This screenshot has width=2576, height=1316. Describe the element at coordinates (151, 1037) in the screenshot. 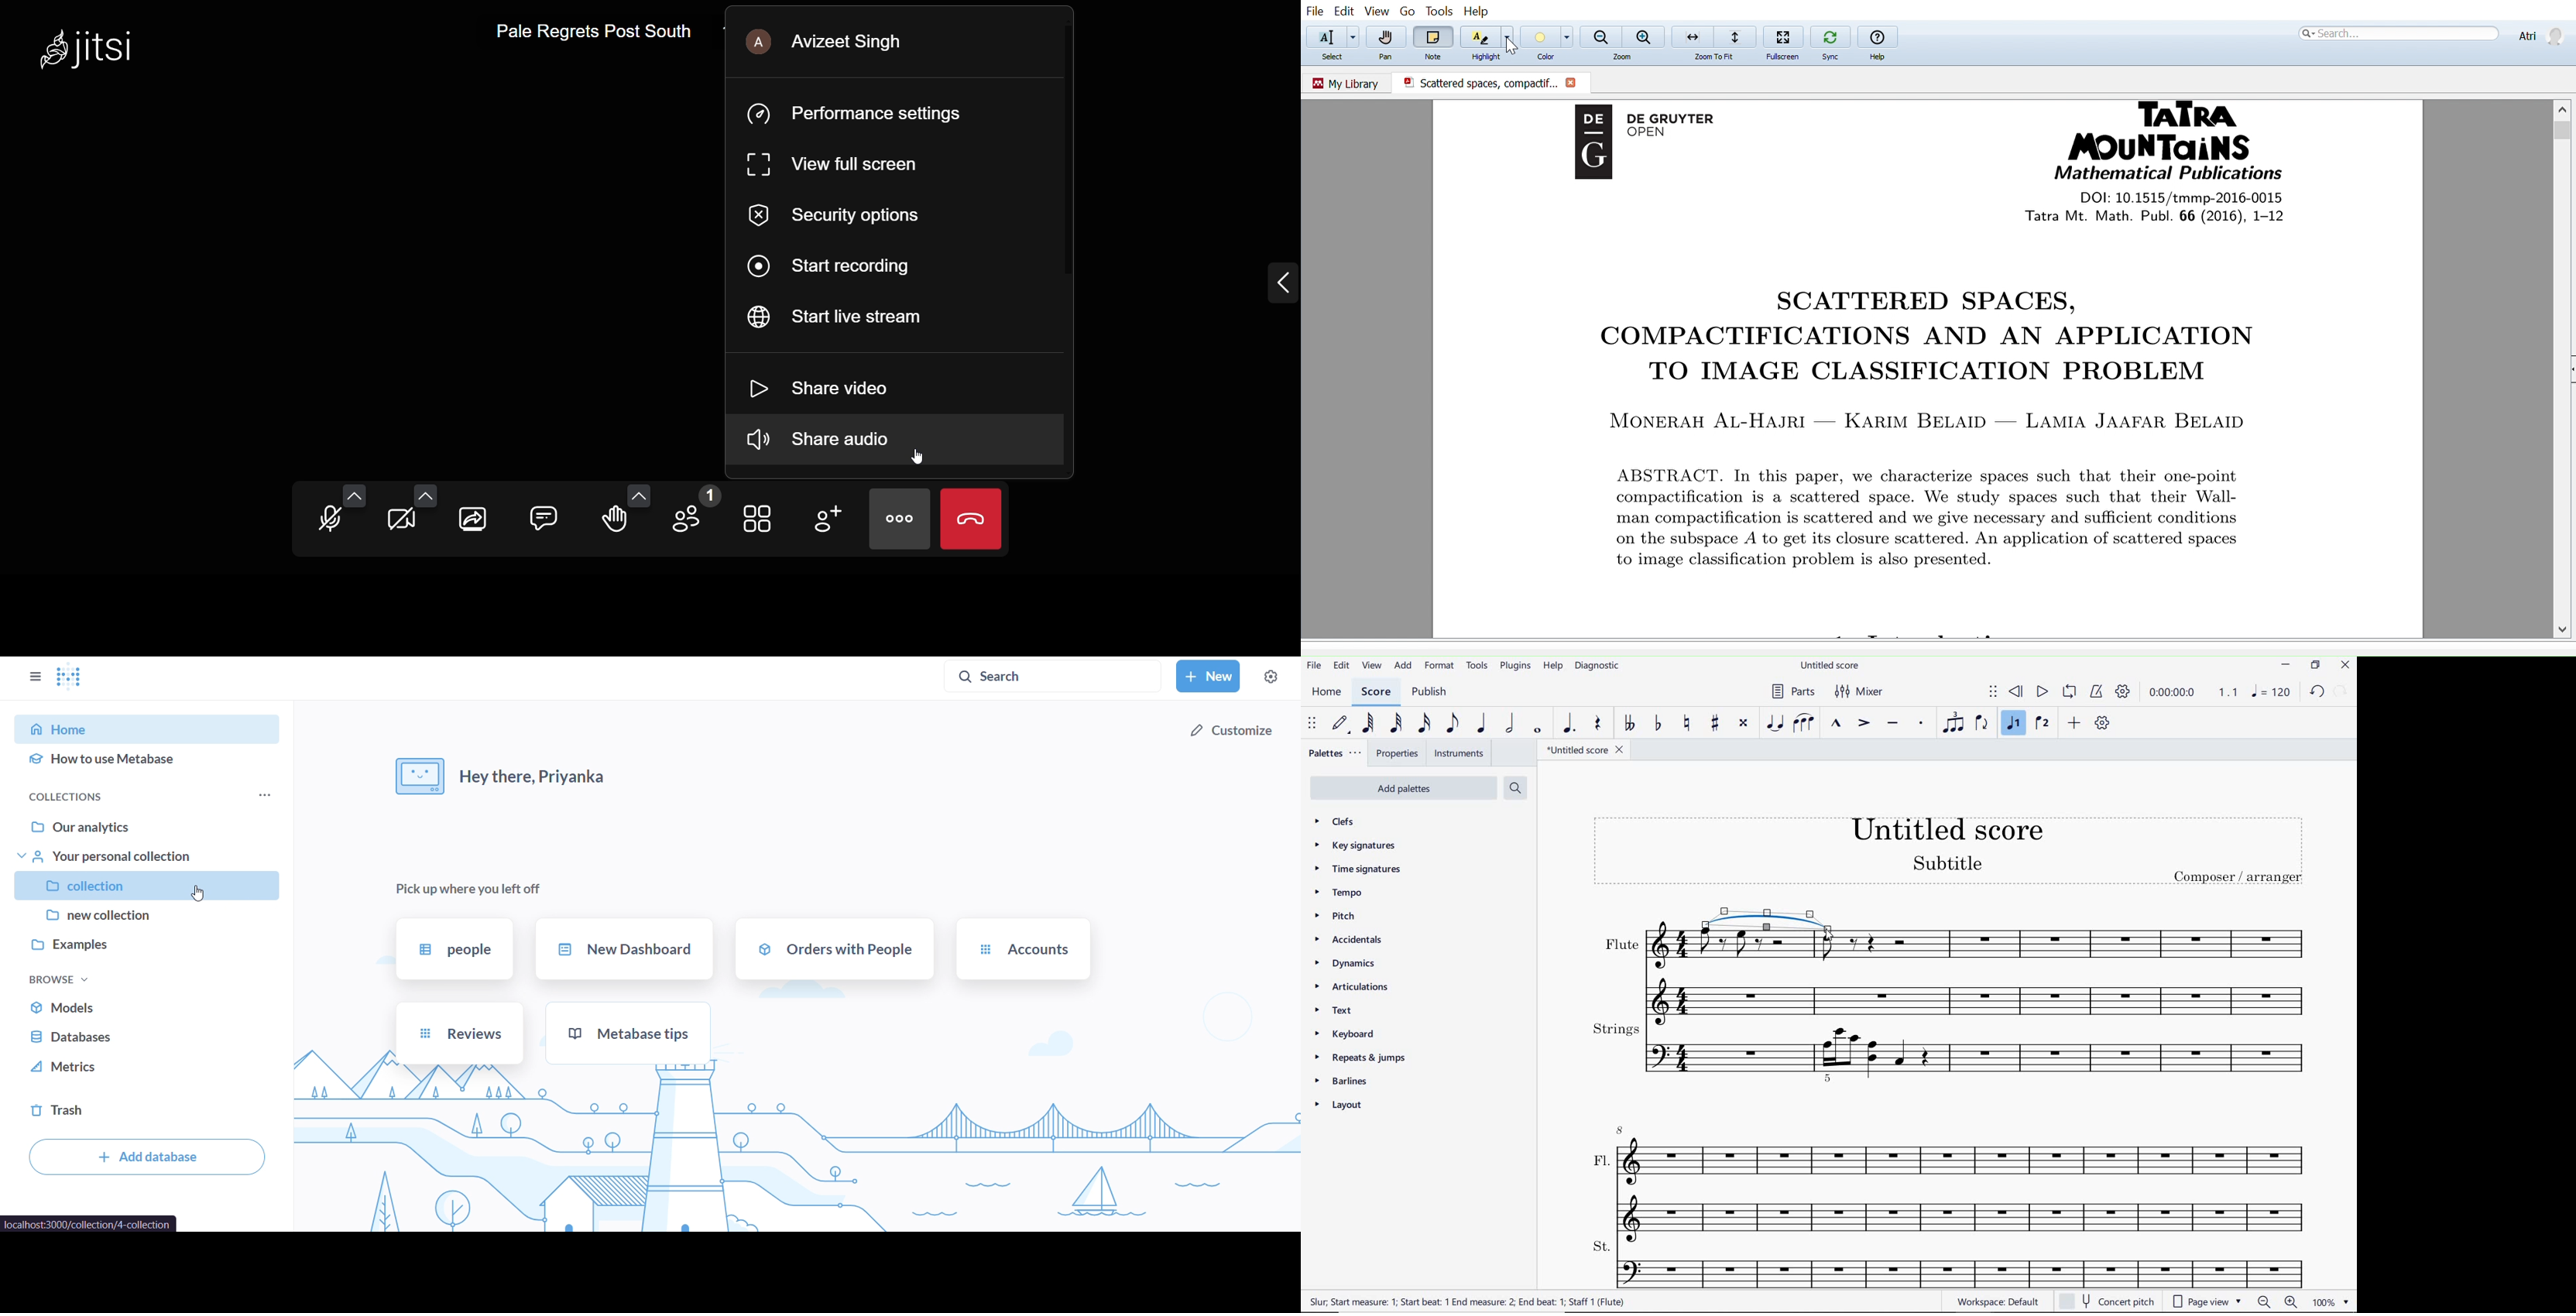

I see `database` at that location.